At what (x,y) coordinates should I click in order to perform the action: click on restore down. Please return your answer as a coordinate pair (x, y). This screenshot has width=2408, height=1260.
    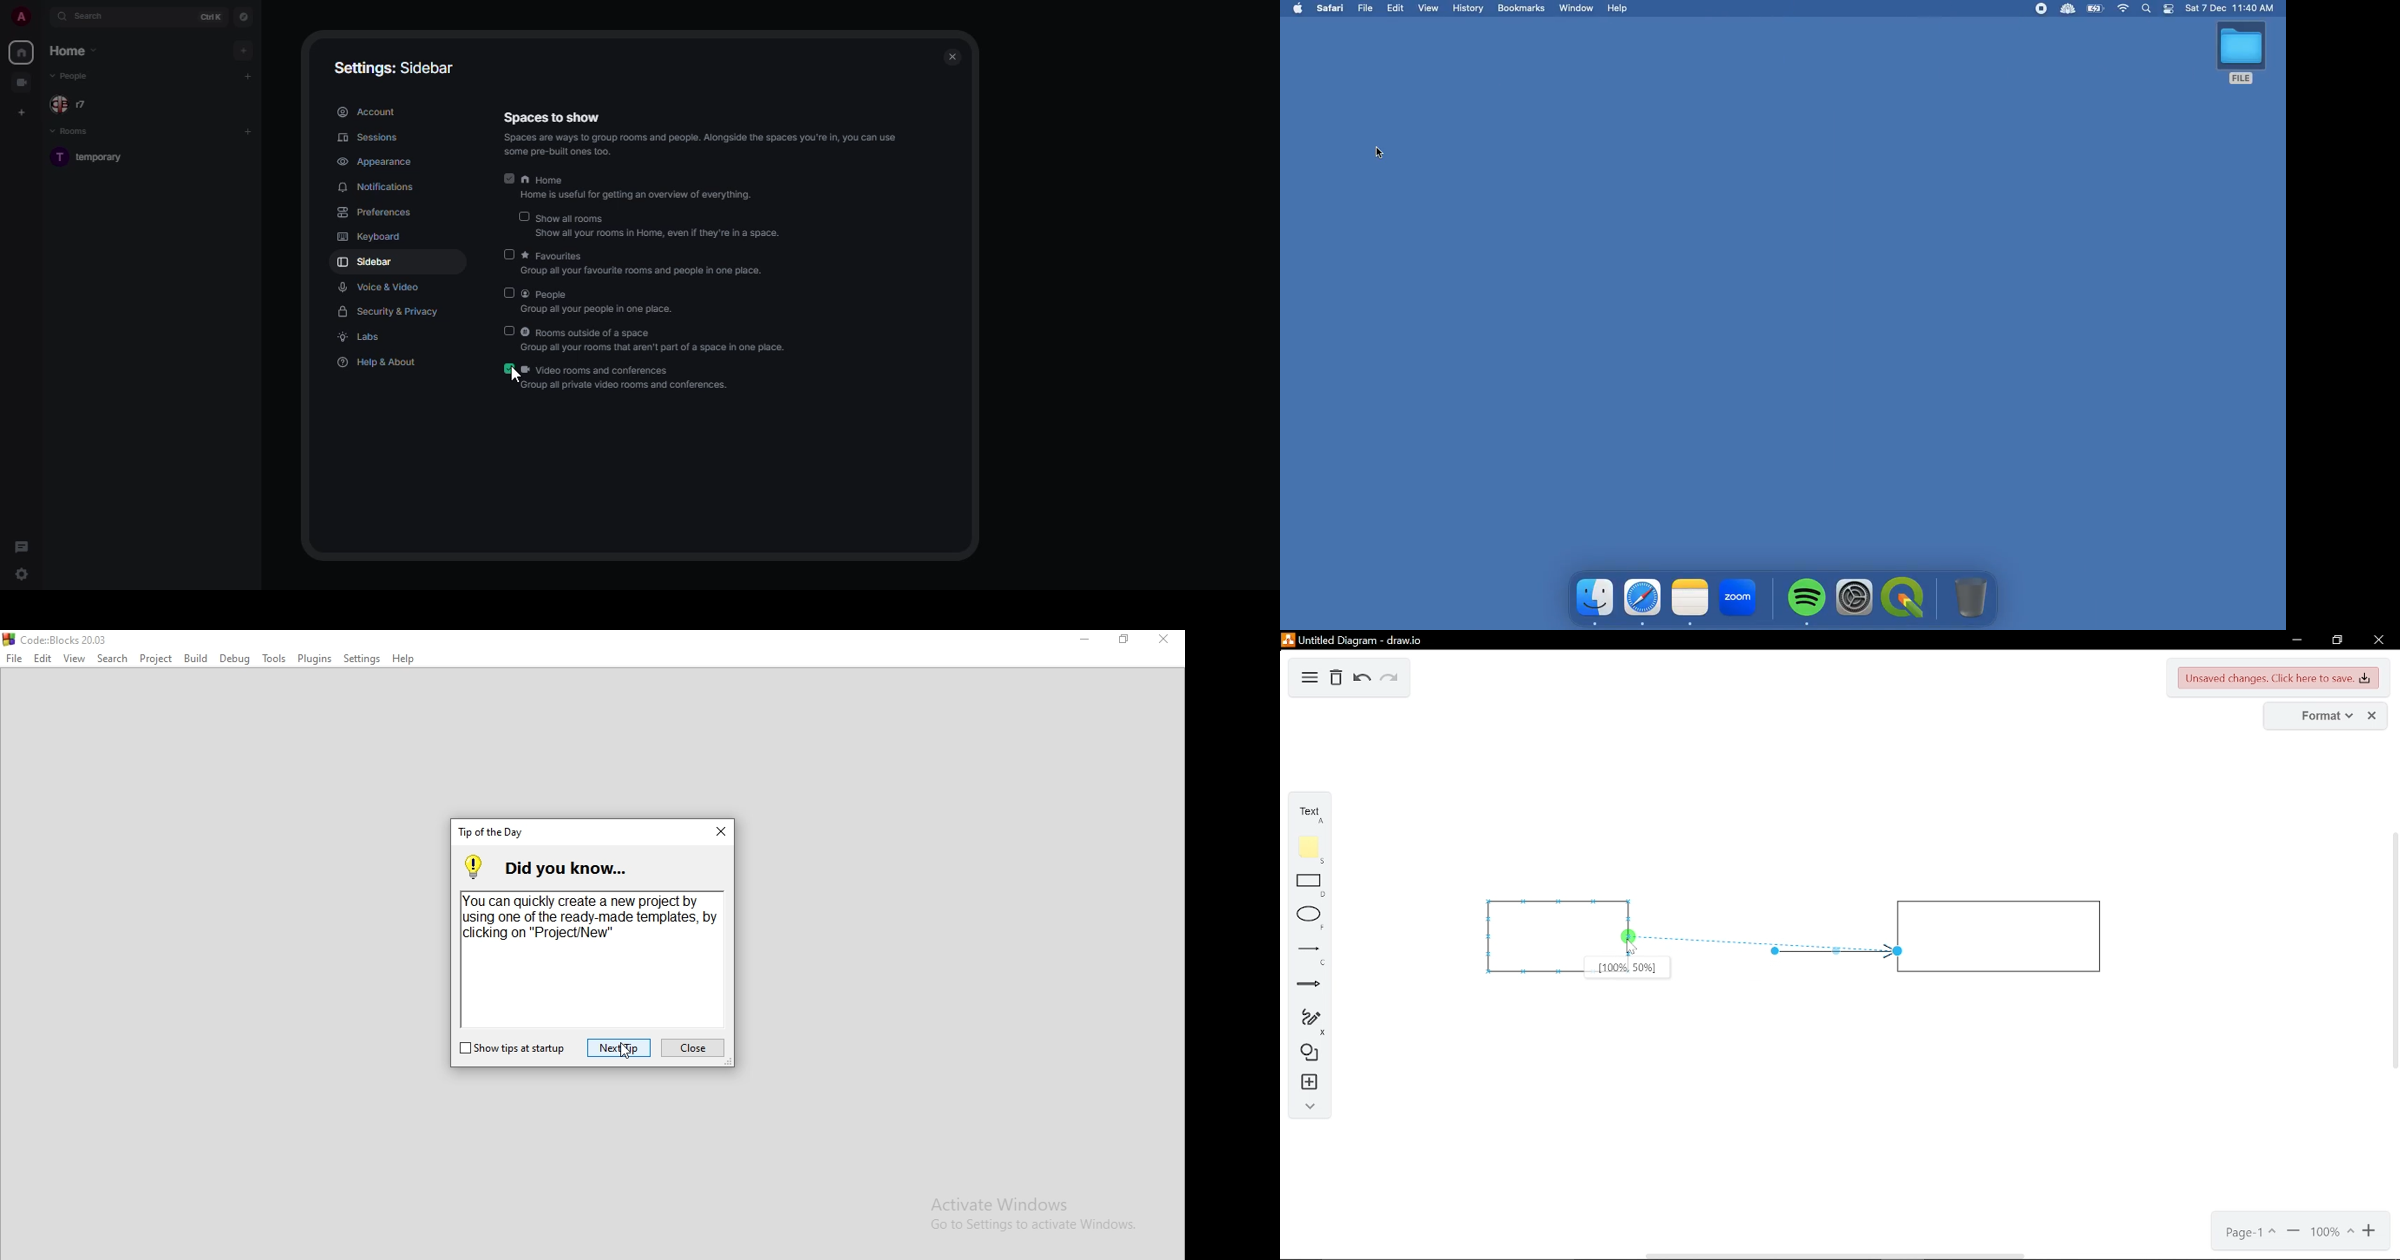
    Looking at the image, I should click on (2338, 640).